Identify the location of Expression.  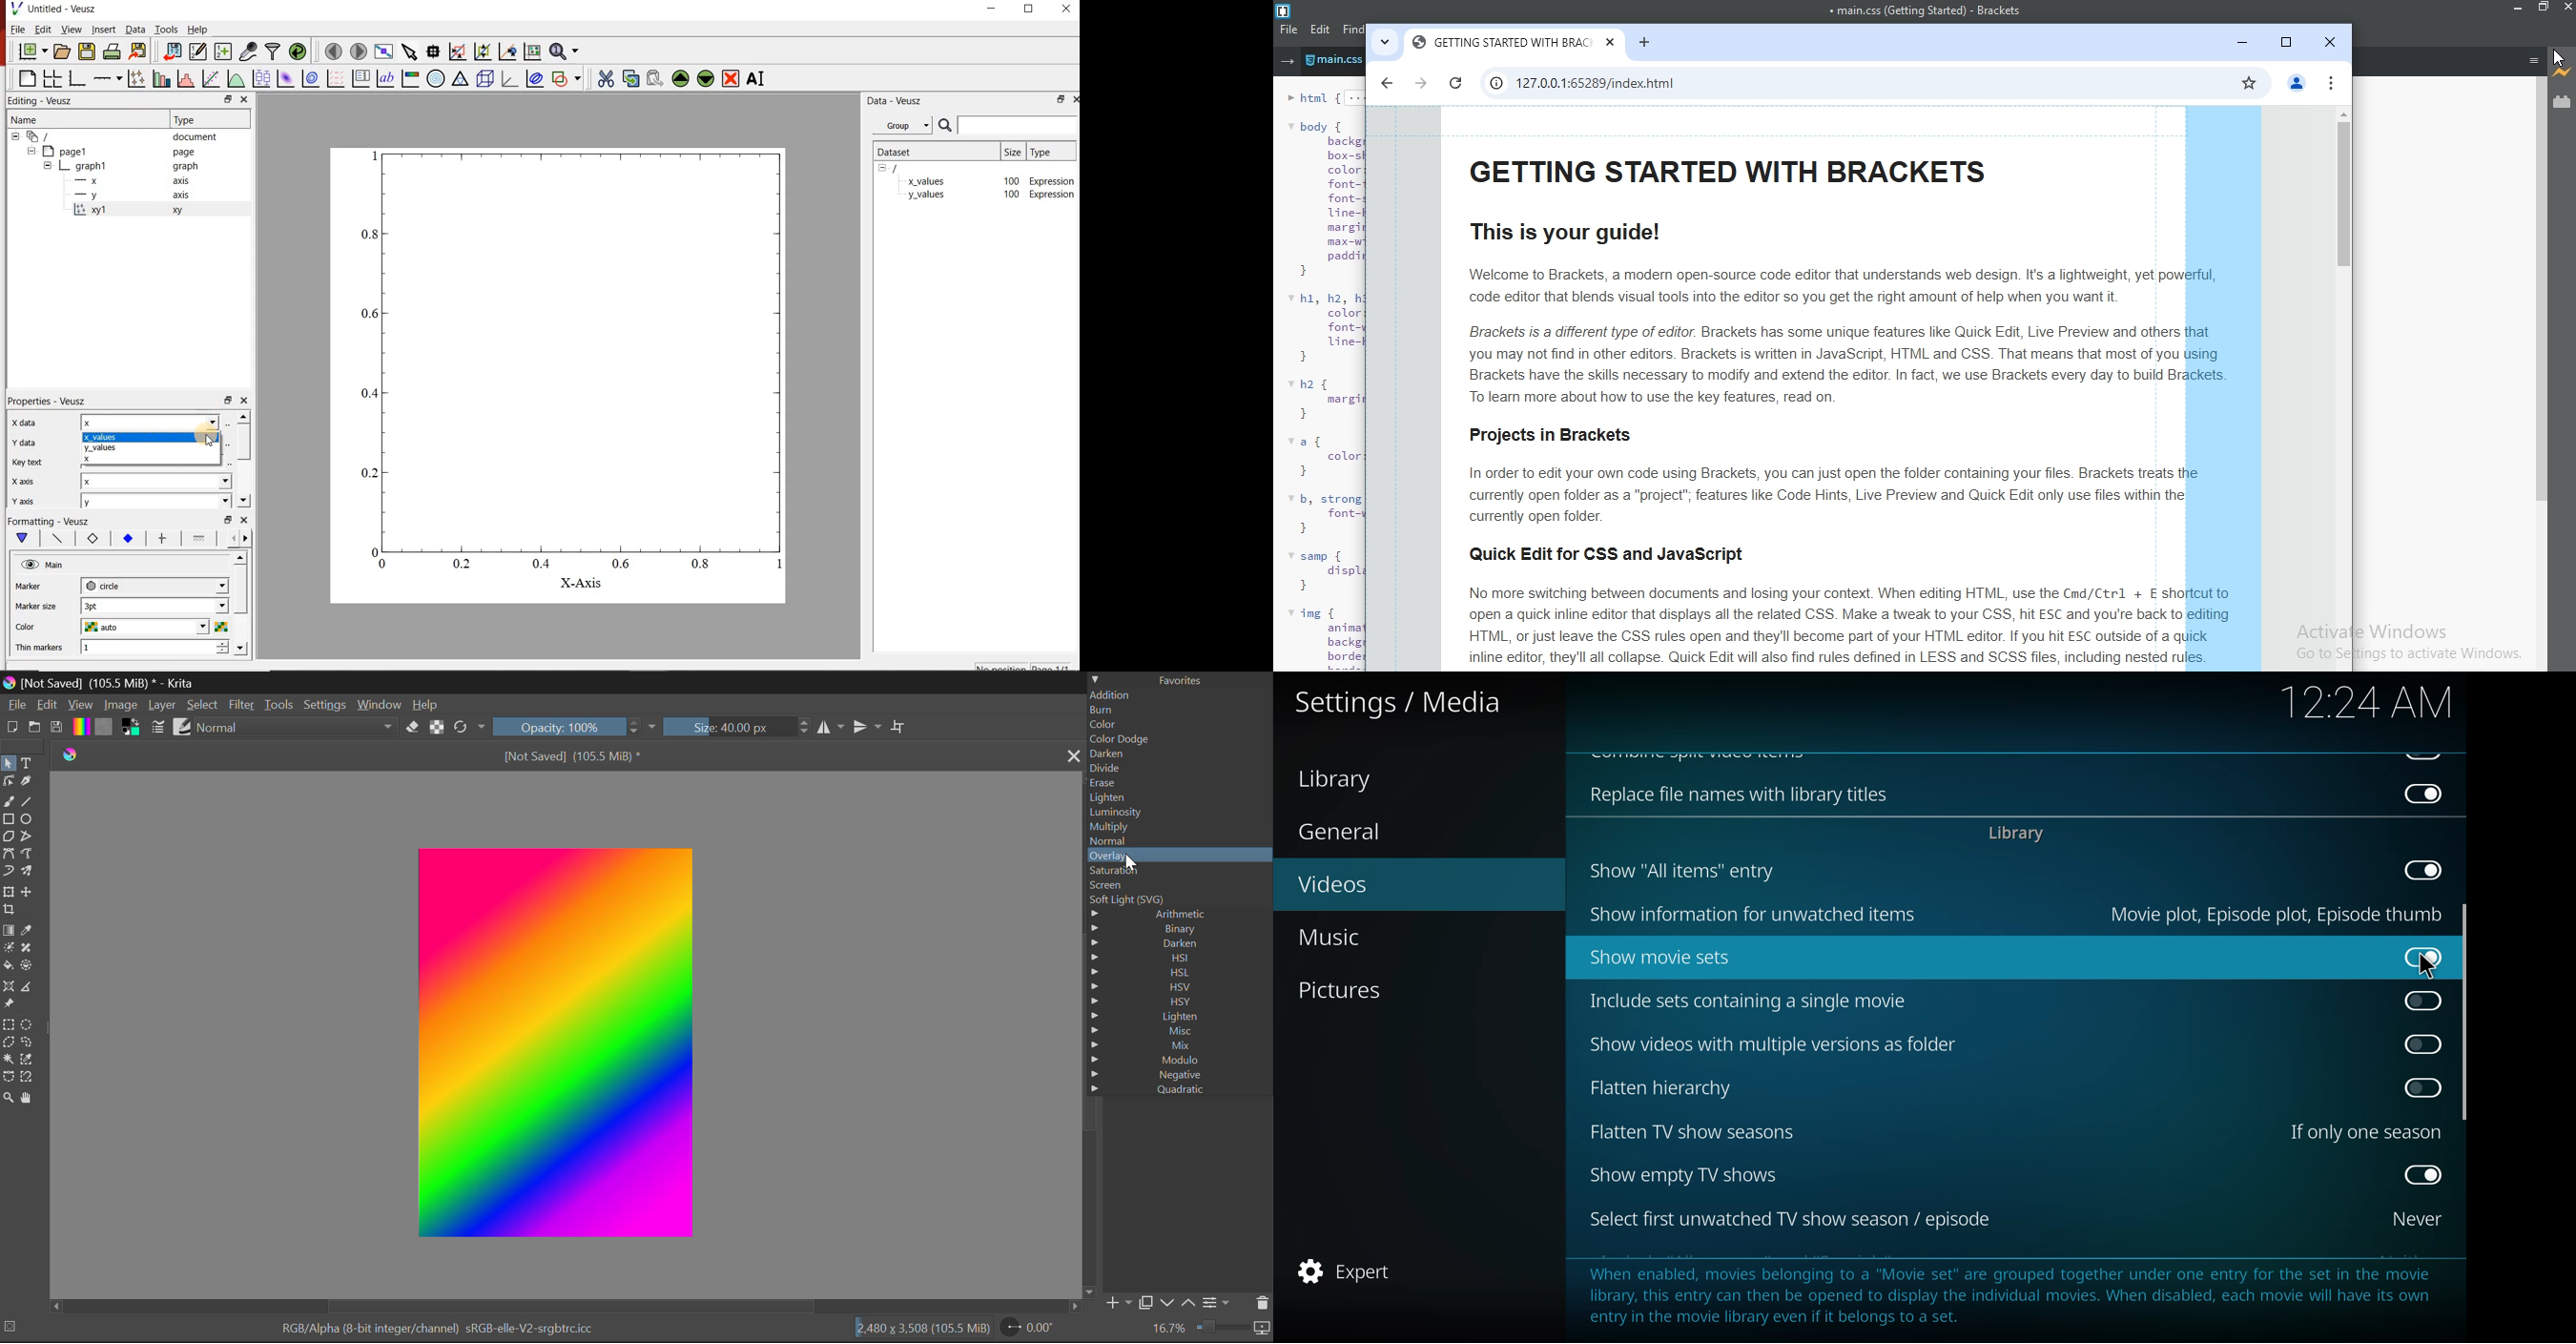
(1053, 195).